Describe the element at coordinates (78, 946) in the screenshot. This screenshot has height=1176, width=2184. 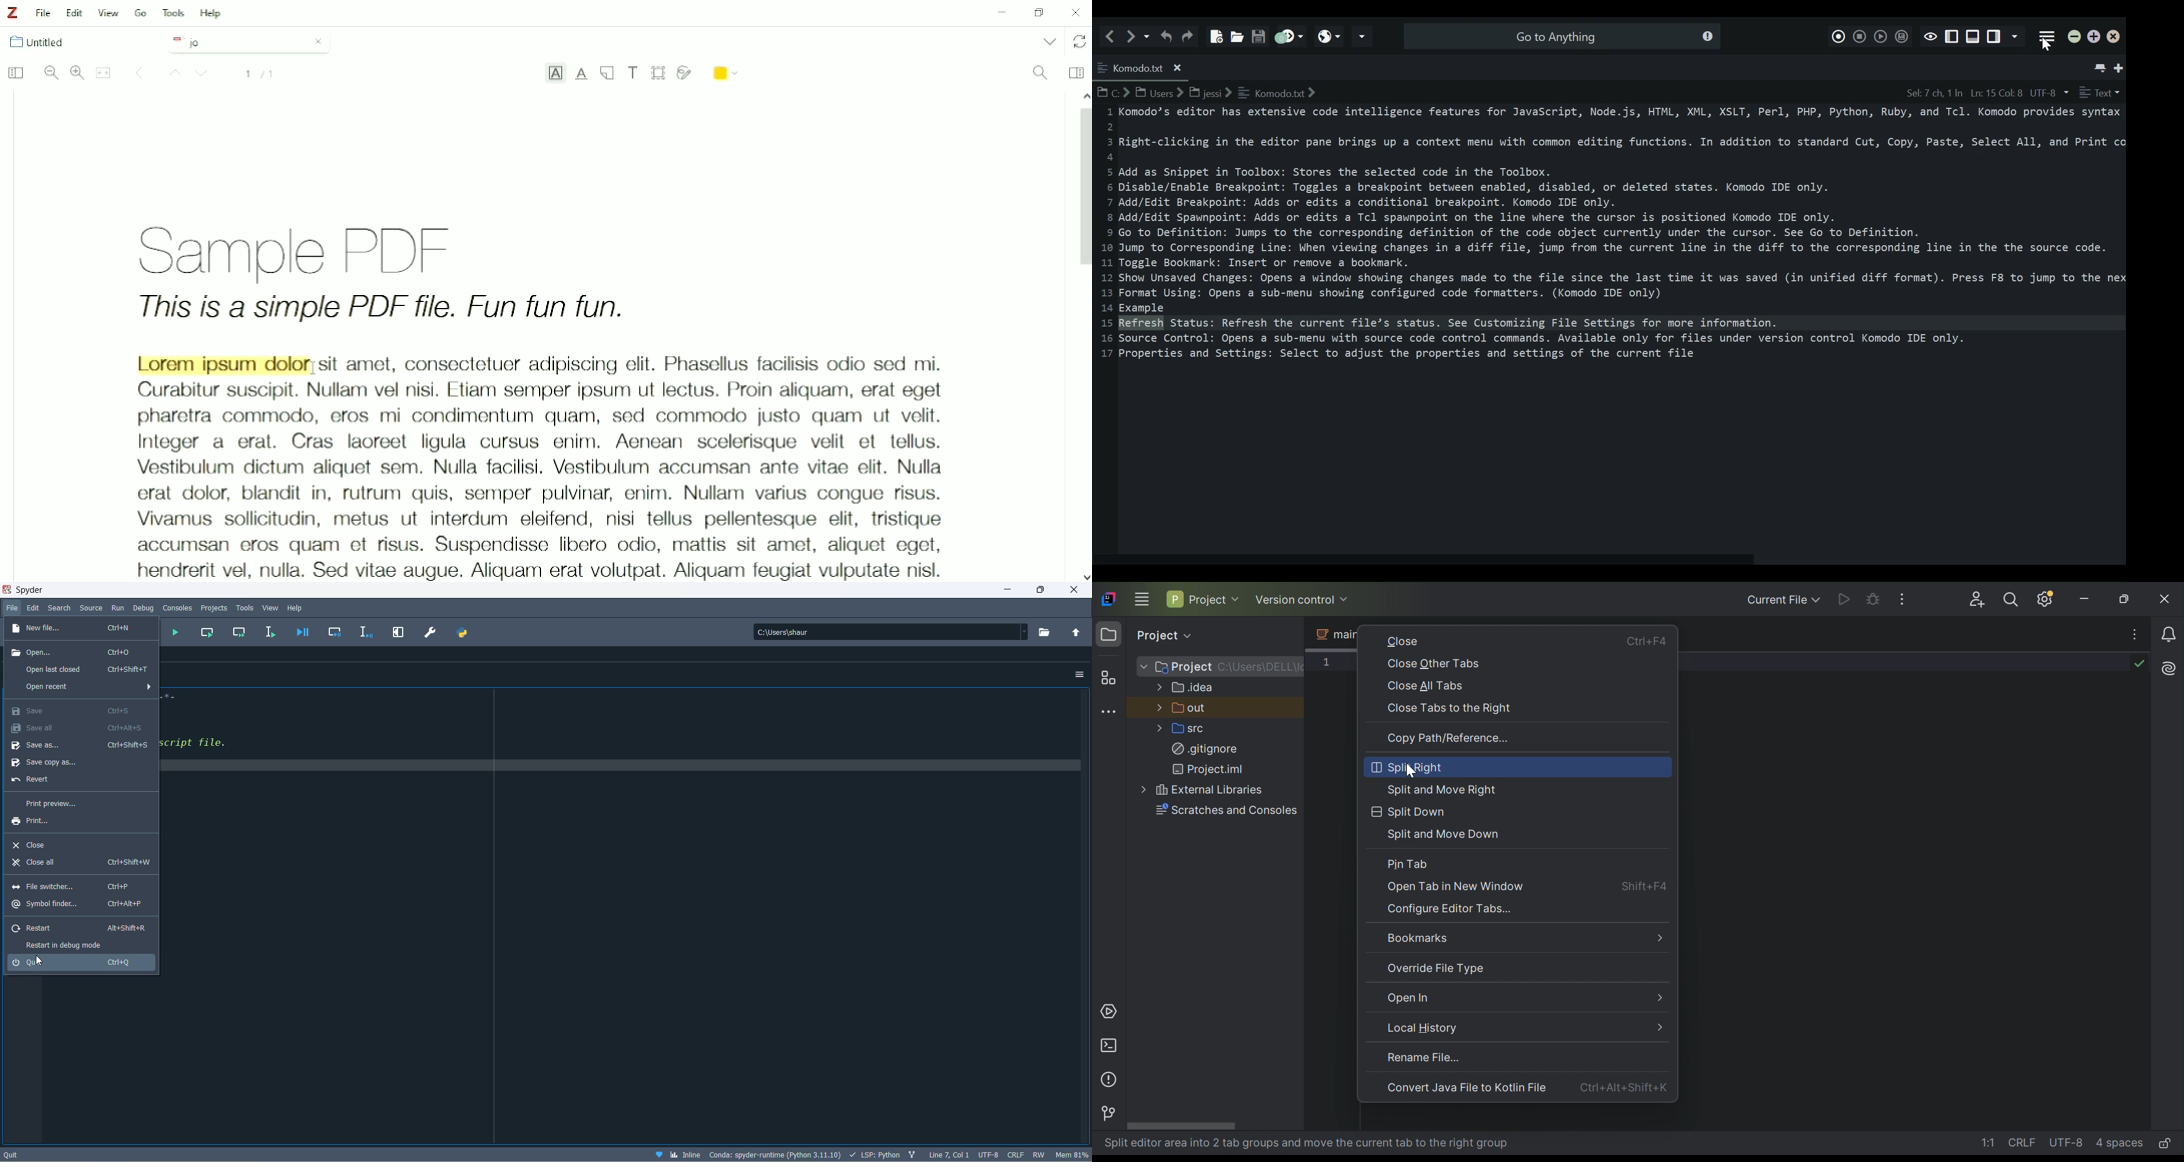
I see `restart in debug mode` at that location.